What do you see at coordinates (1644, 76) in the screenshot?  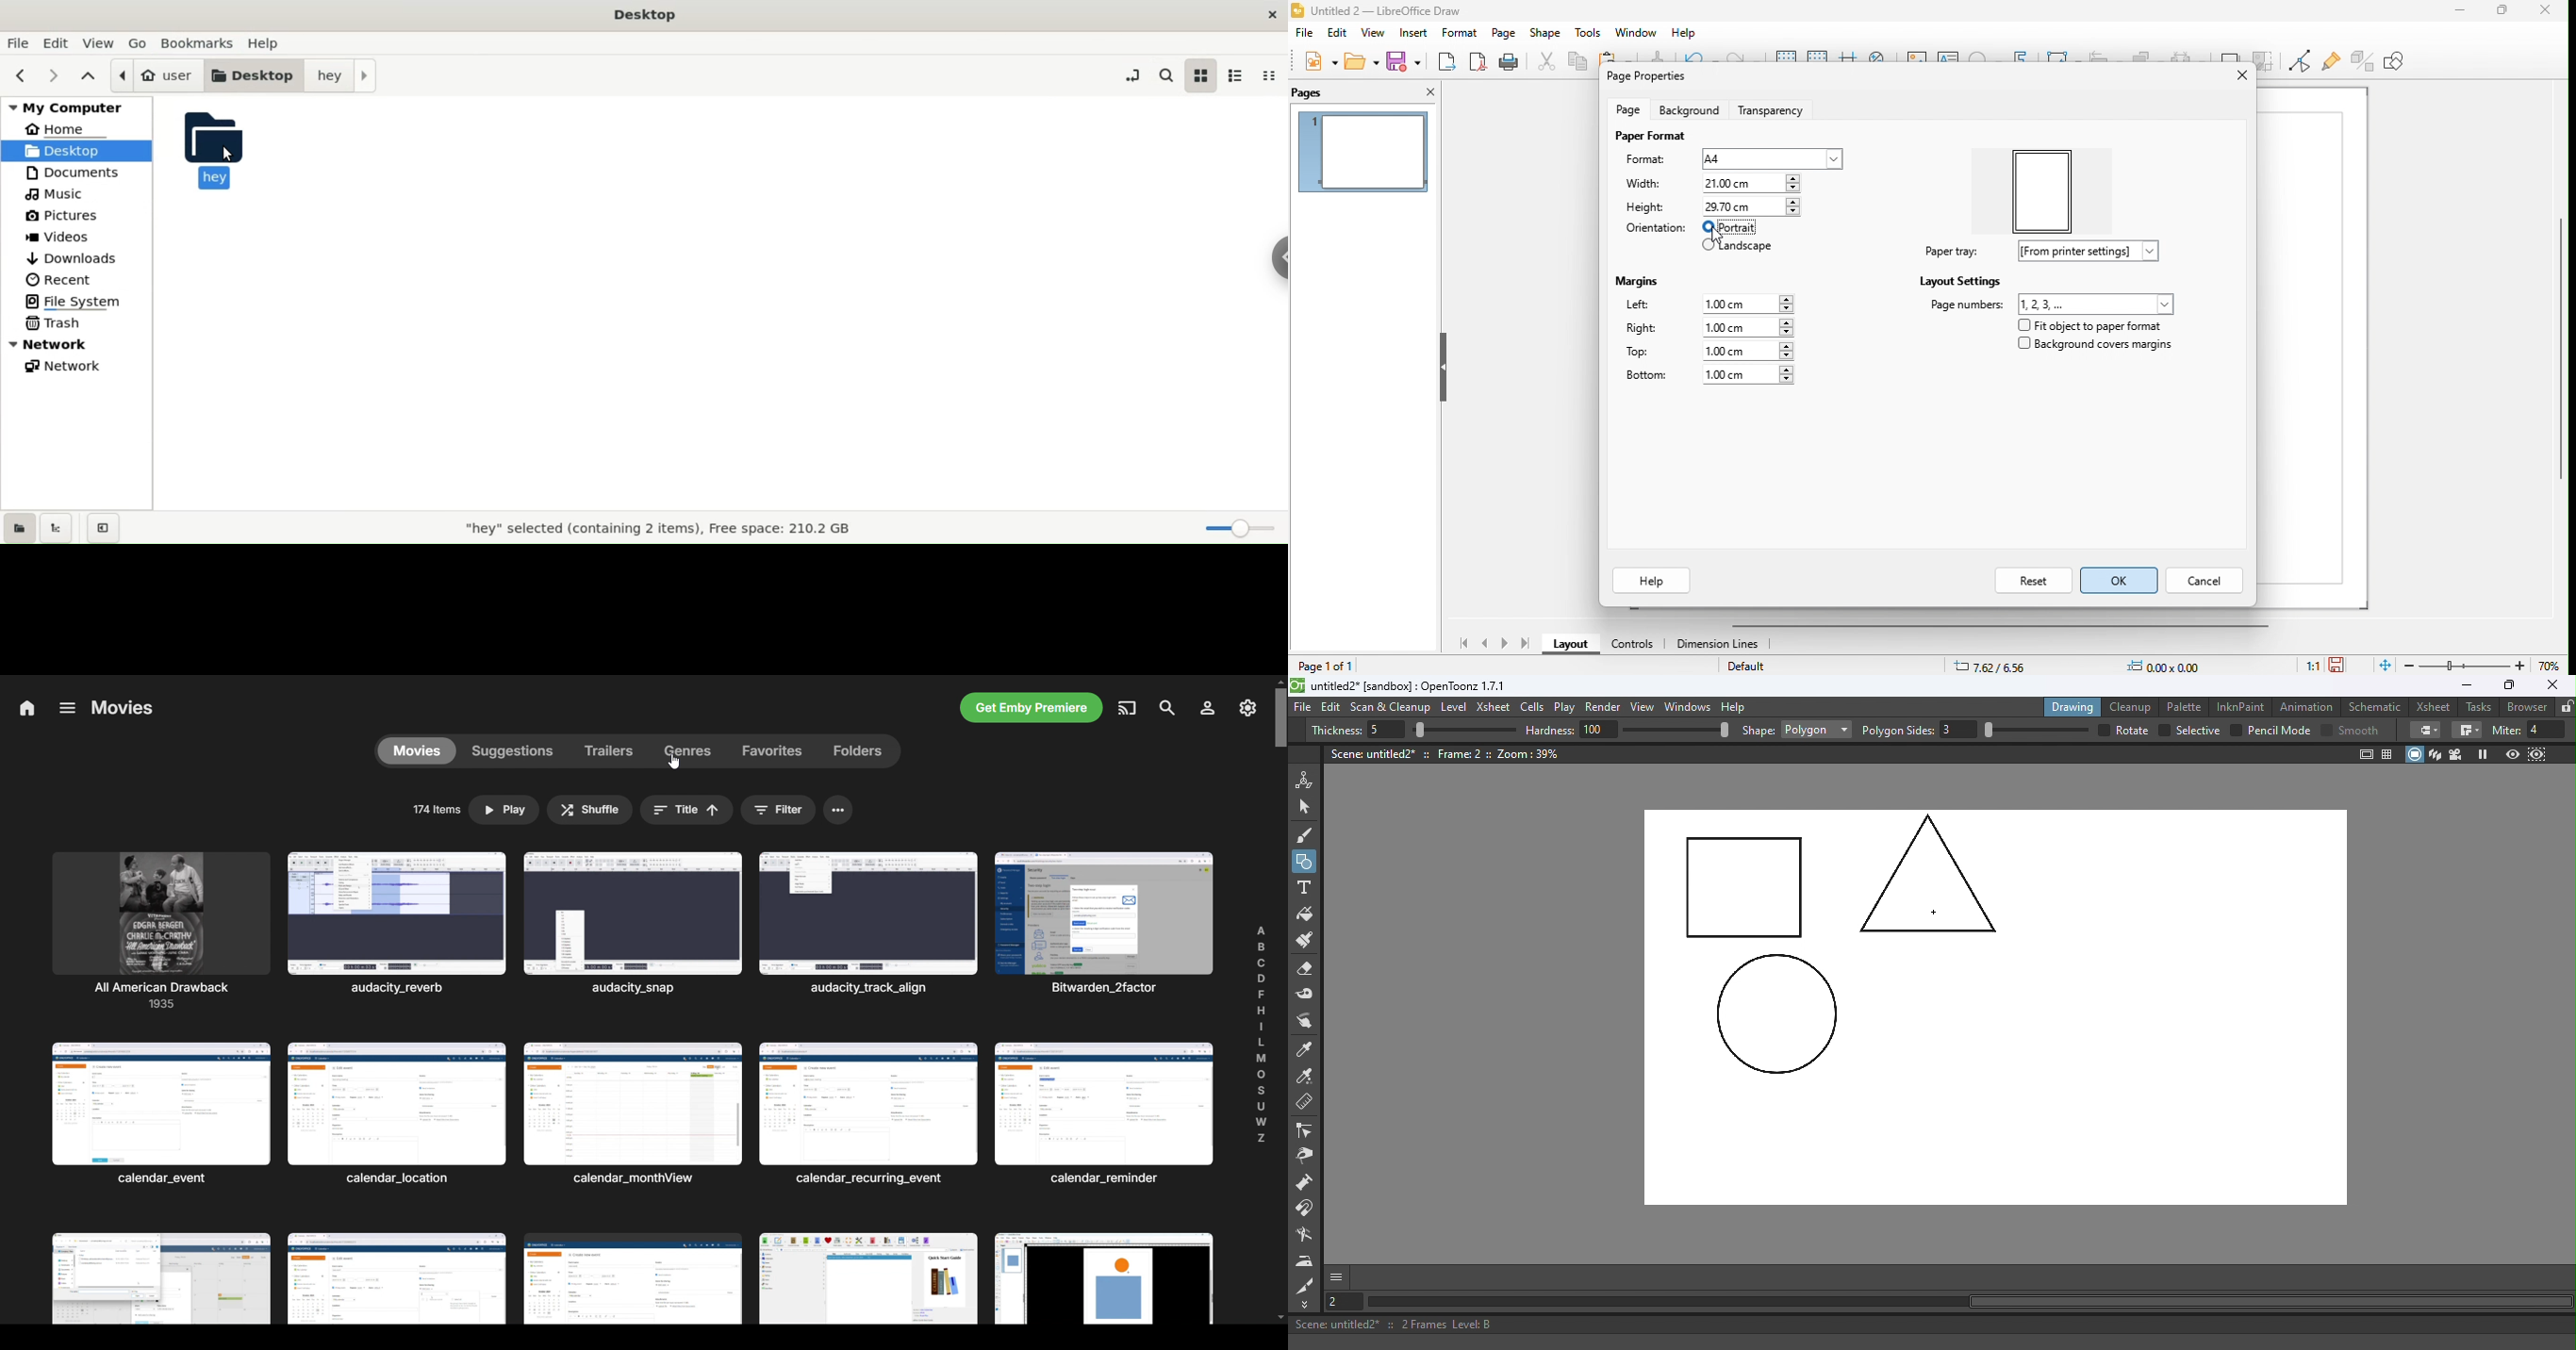 I see `page properties` at bounding box center [1644, 76].